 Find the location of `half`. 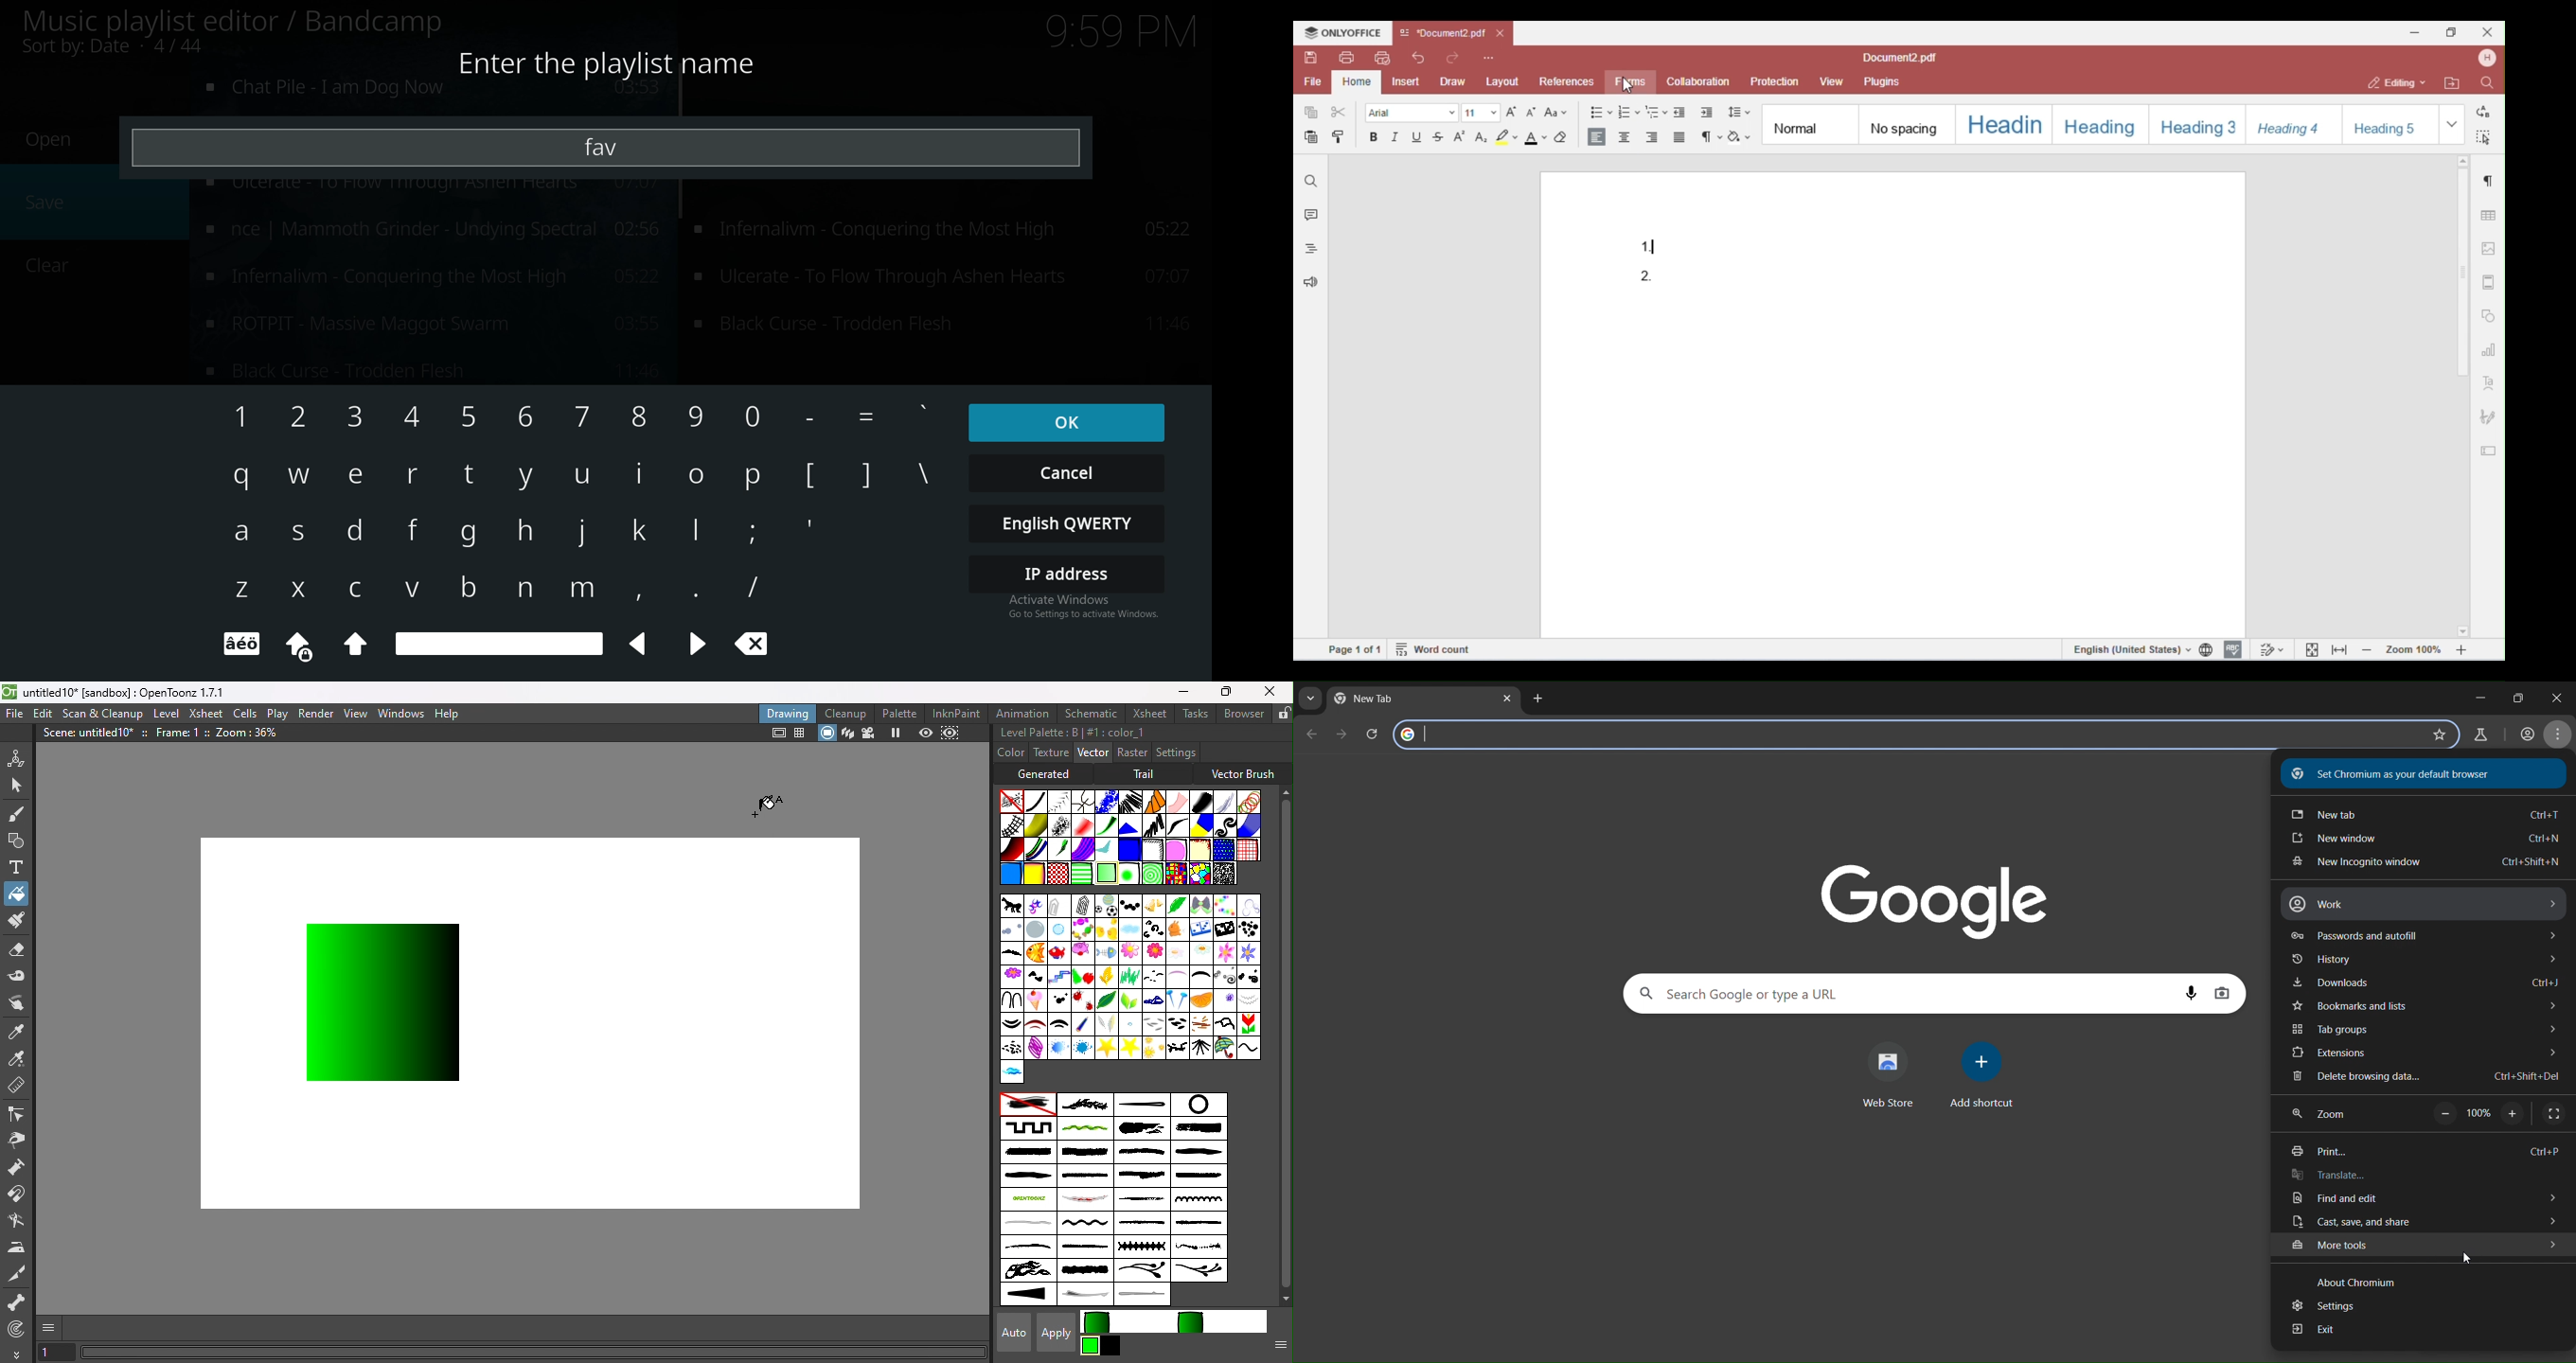

half is located at coordinates (1176, 977).